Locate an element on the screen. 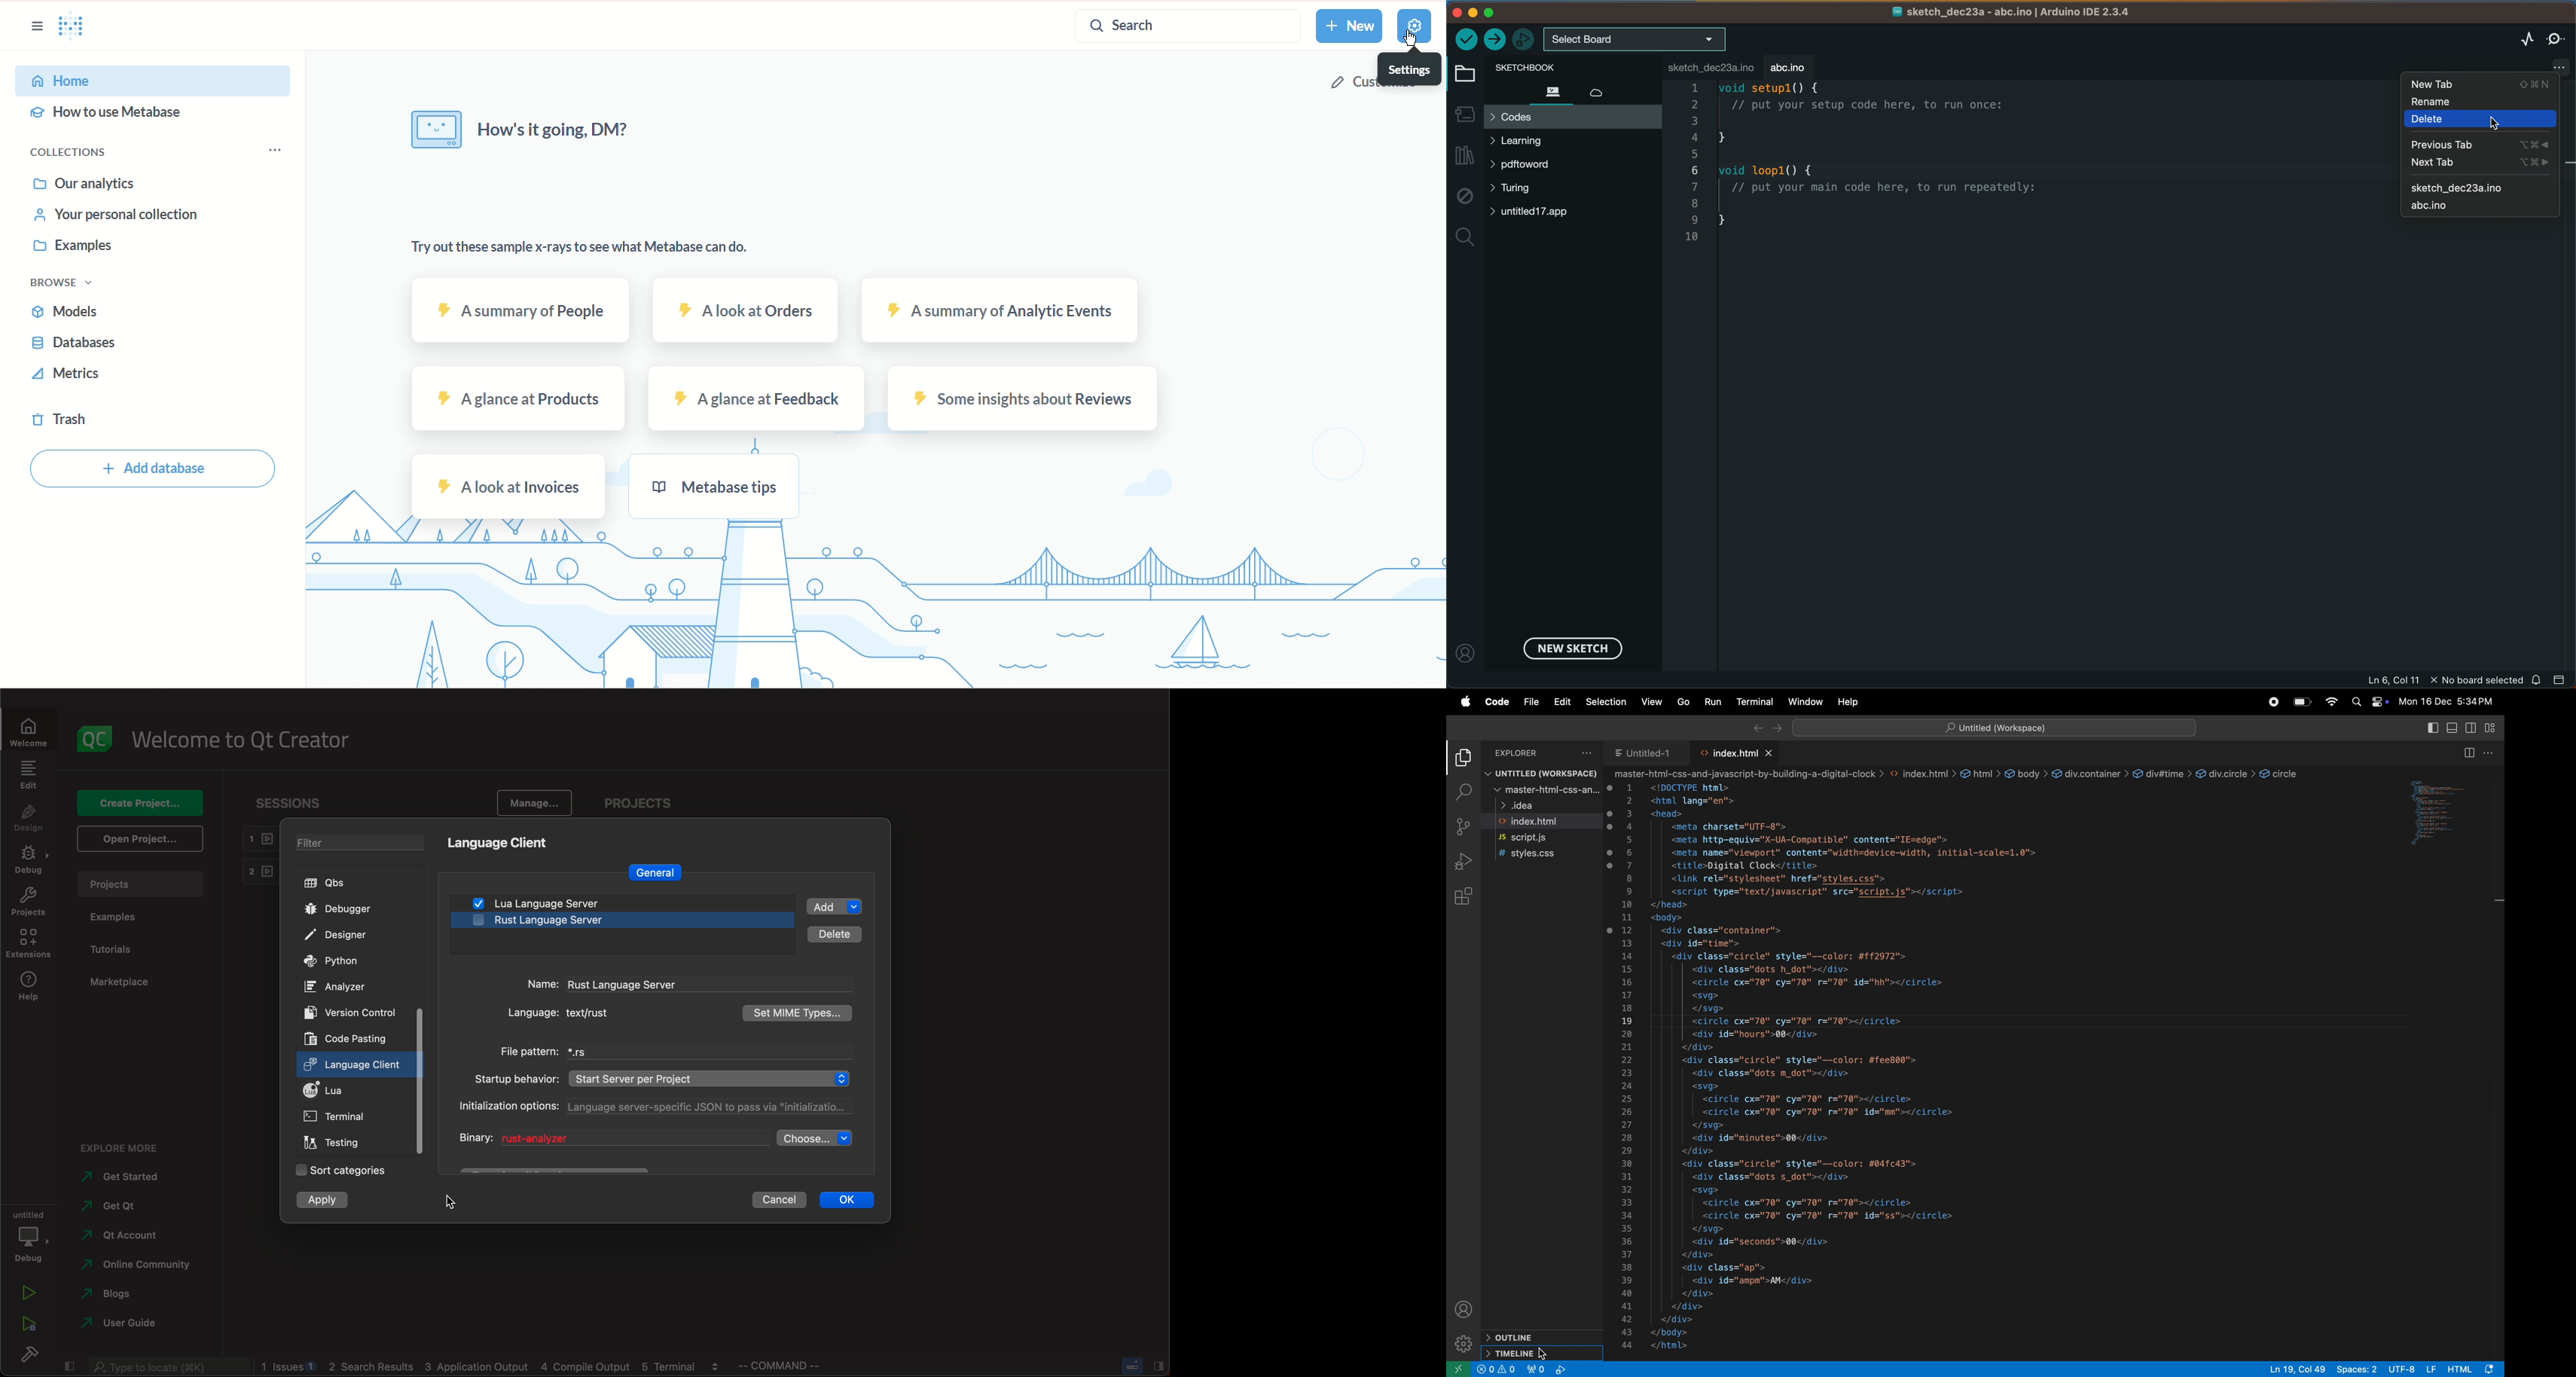 This screenshot has width=2576, height=1400. toggle panel is located at coordinates (2453, 728).